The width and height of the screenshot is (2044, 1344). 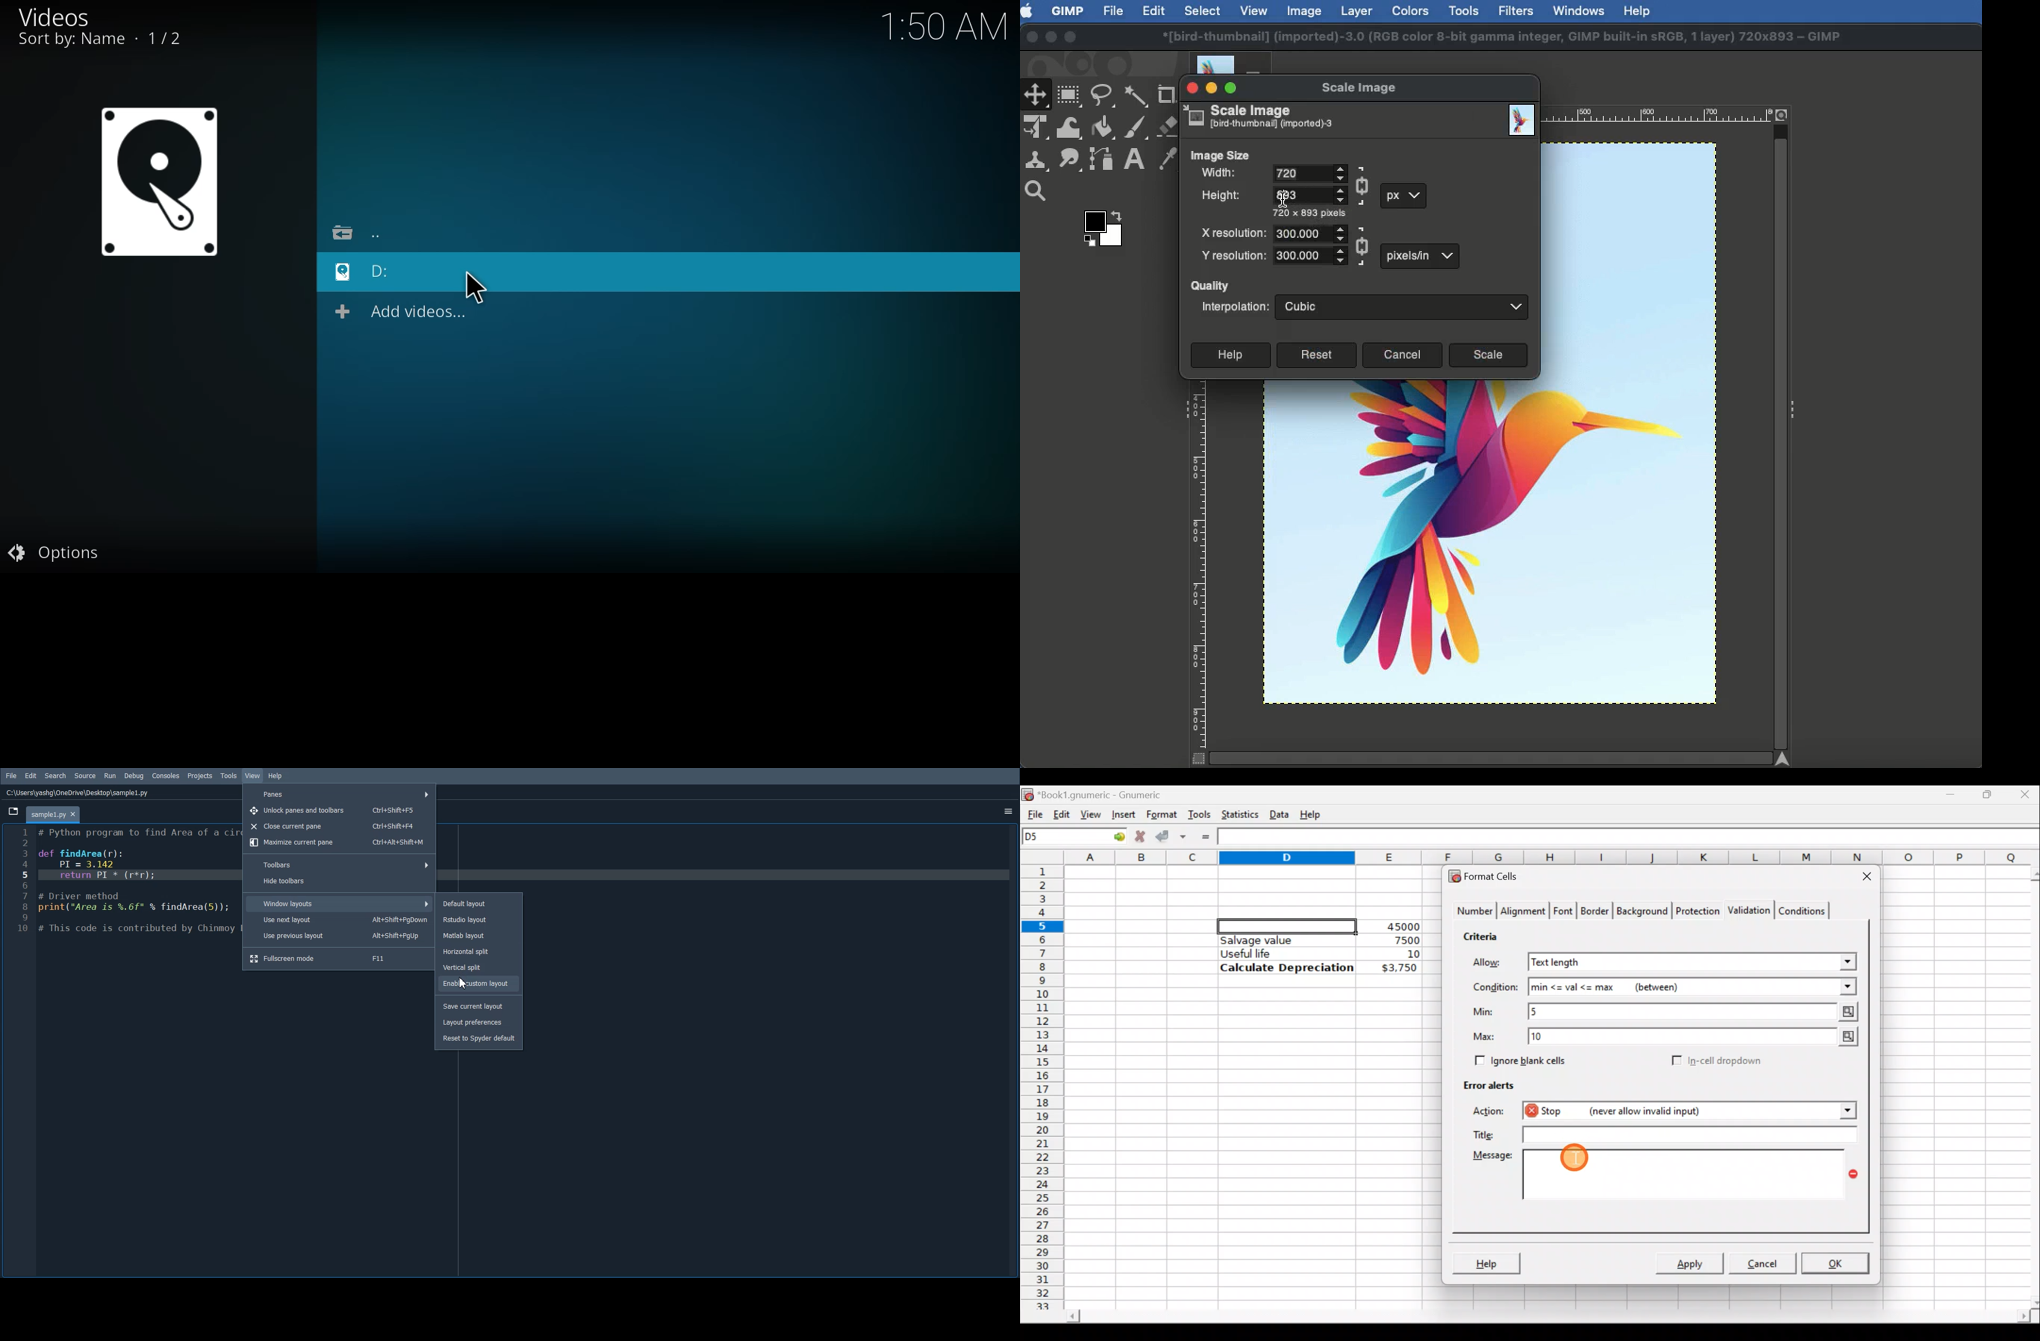 What do you see at coordinates (1418, 257) in the screenshot?
I see `px in` at bounding box center [1418, 257].